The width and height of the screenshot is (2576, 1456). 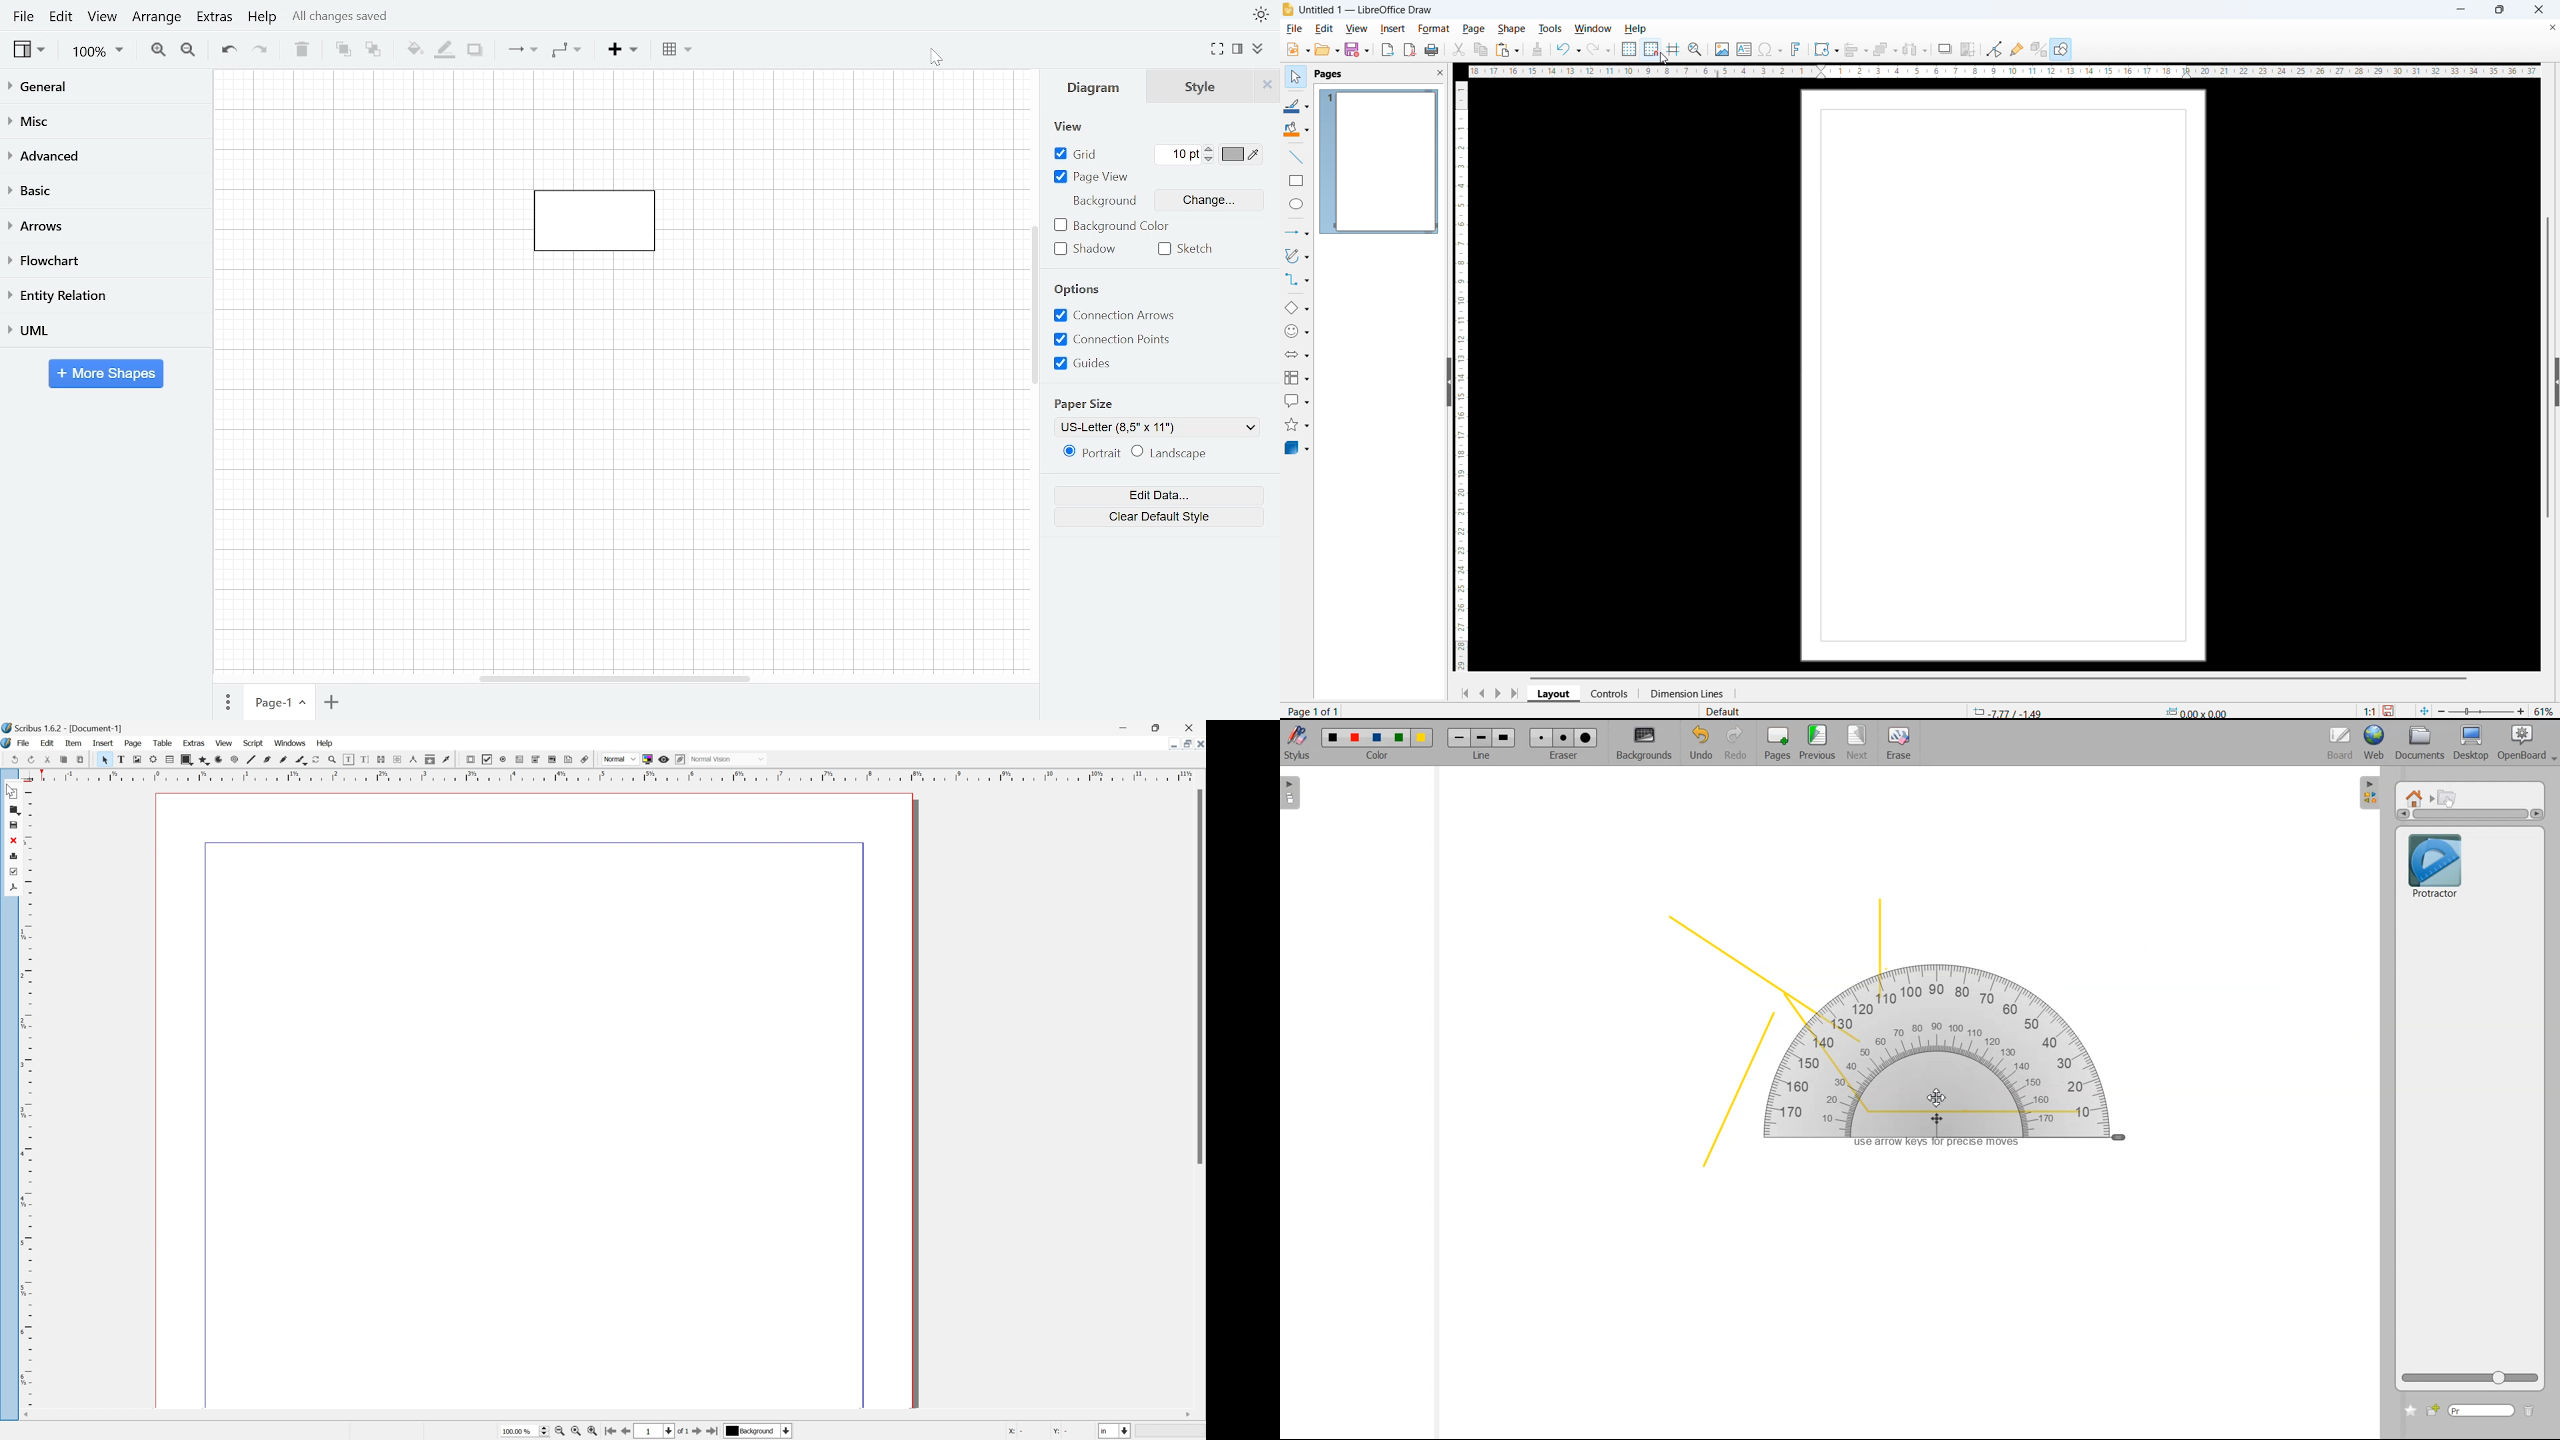 What do you see at coordinates (1192, 727) in the screenshot?
I see `close` at bounding box center [1192, 727].